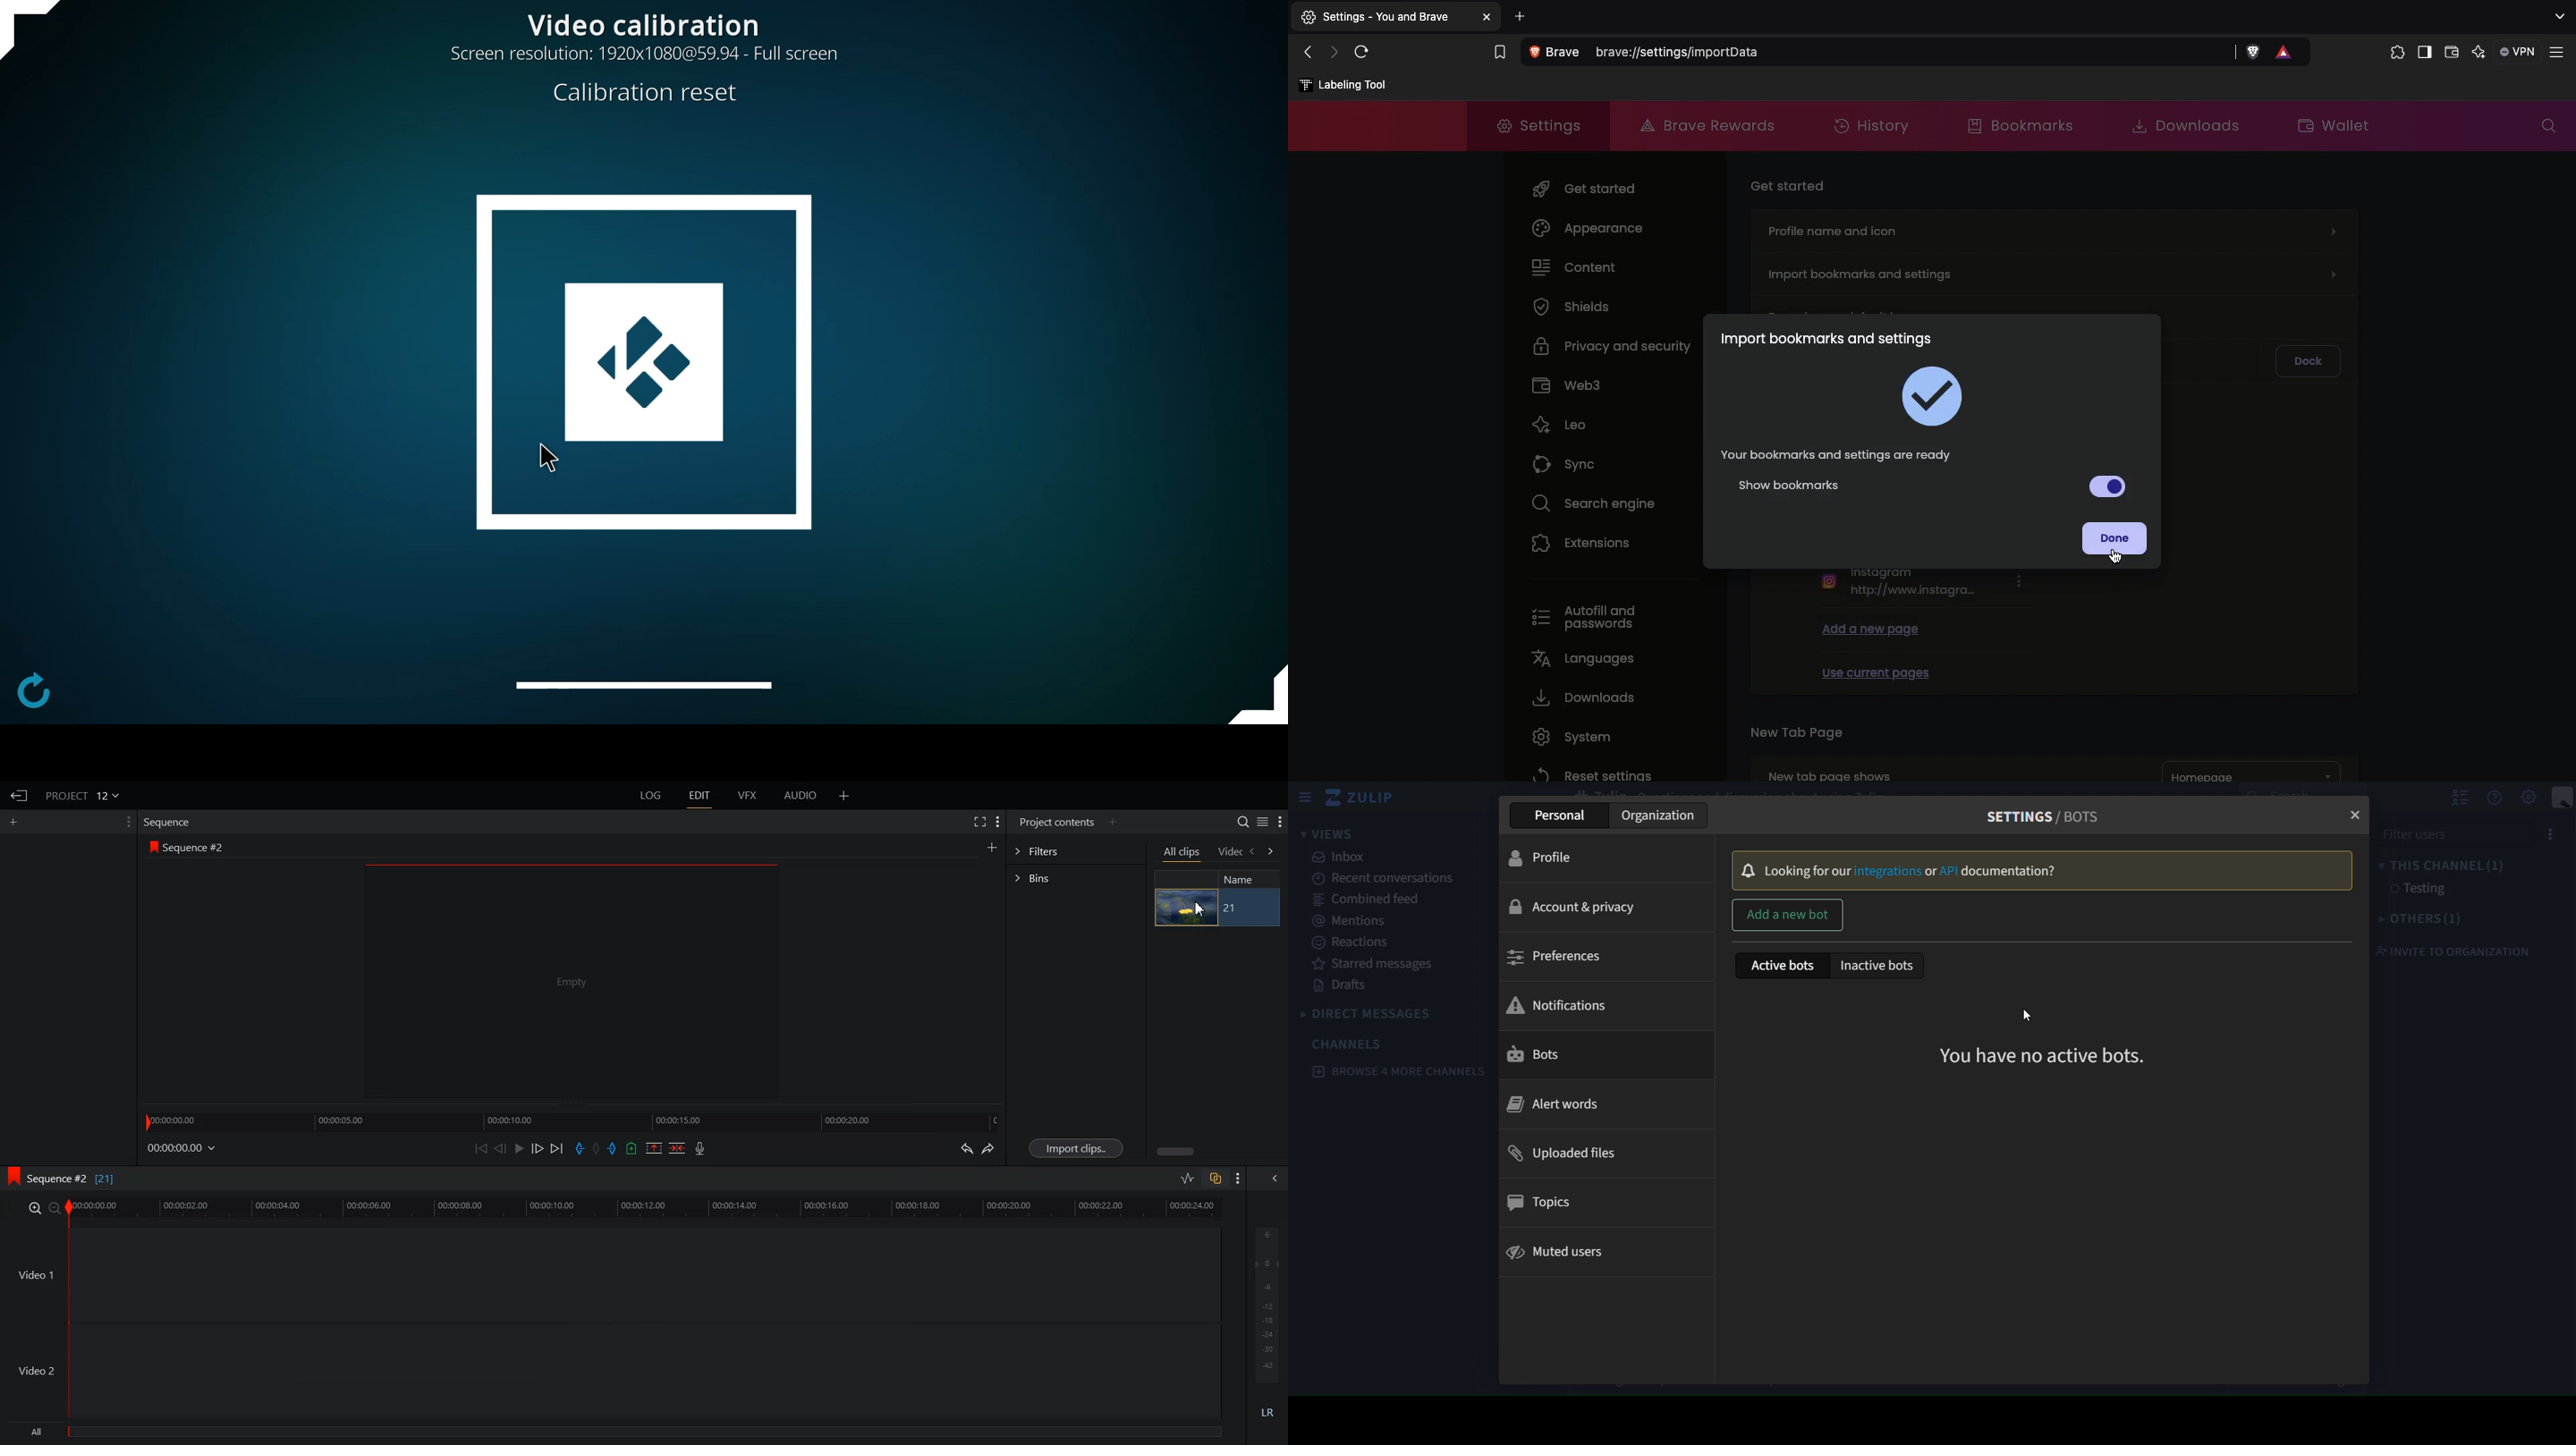  What do you see at coordinates (1385, 879) in the screenshot?
I see `recent conversations` at bounding box center [1385, 879].